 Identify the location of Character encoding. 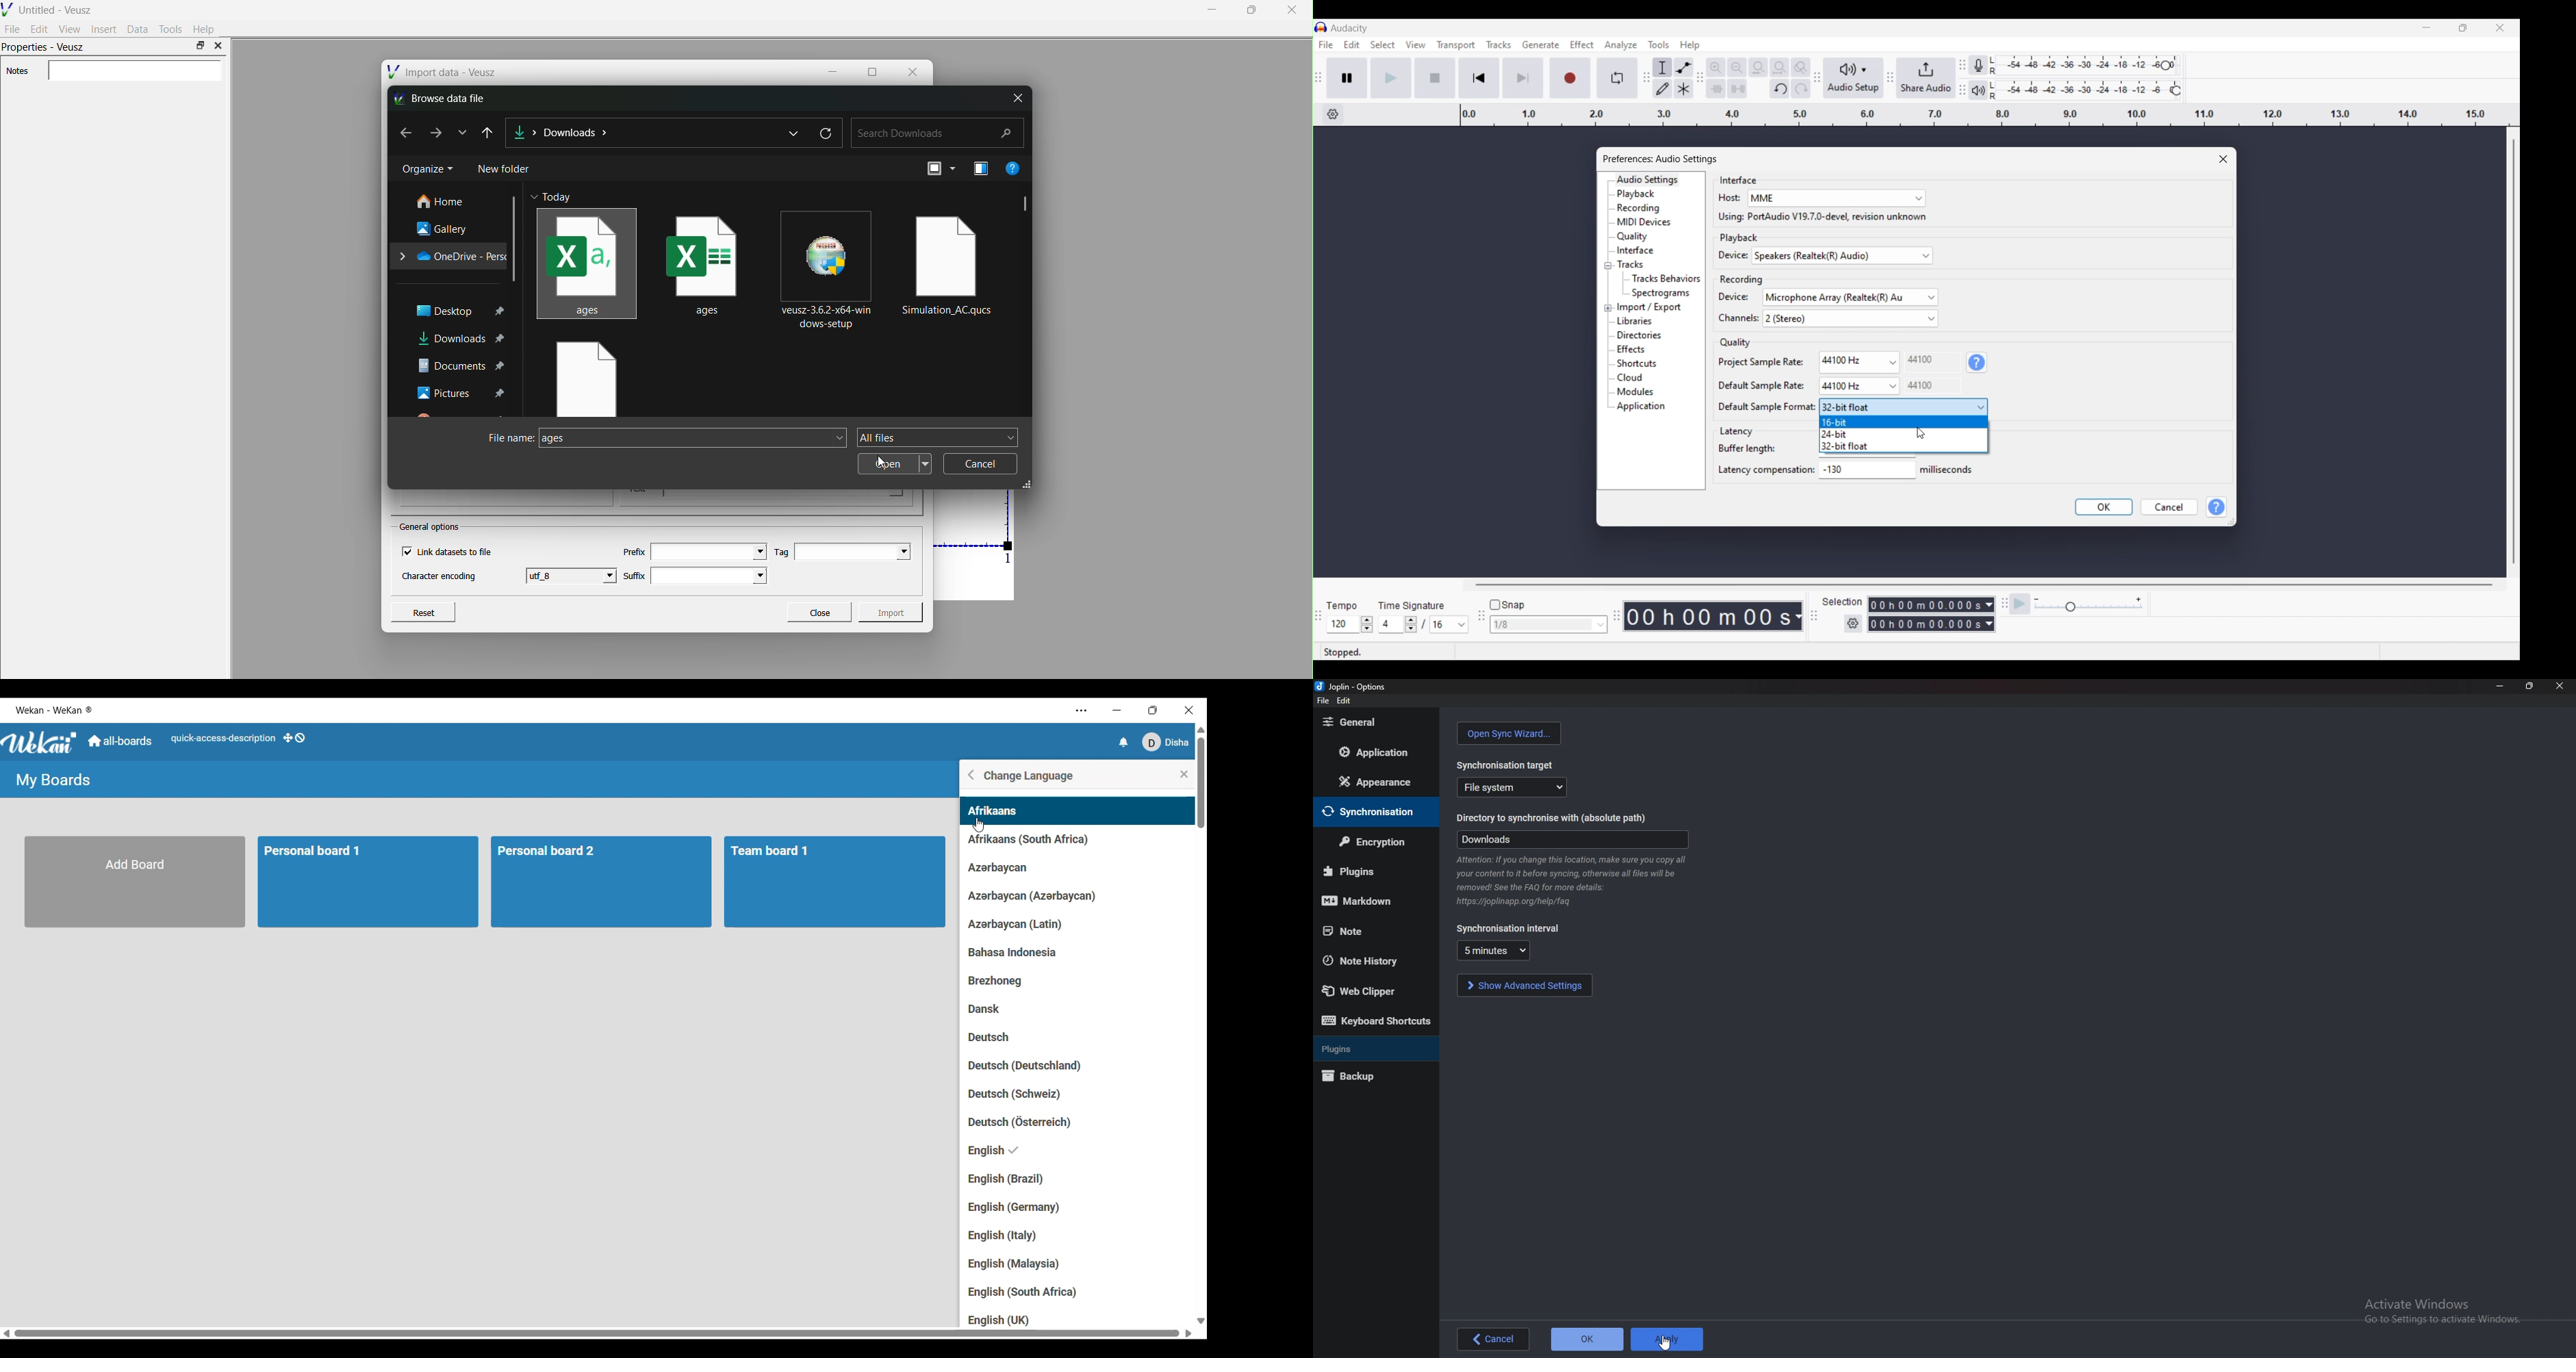
(439, 577).